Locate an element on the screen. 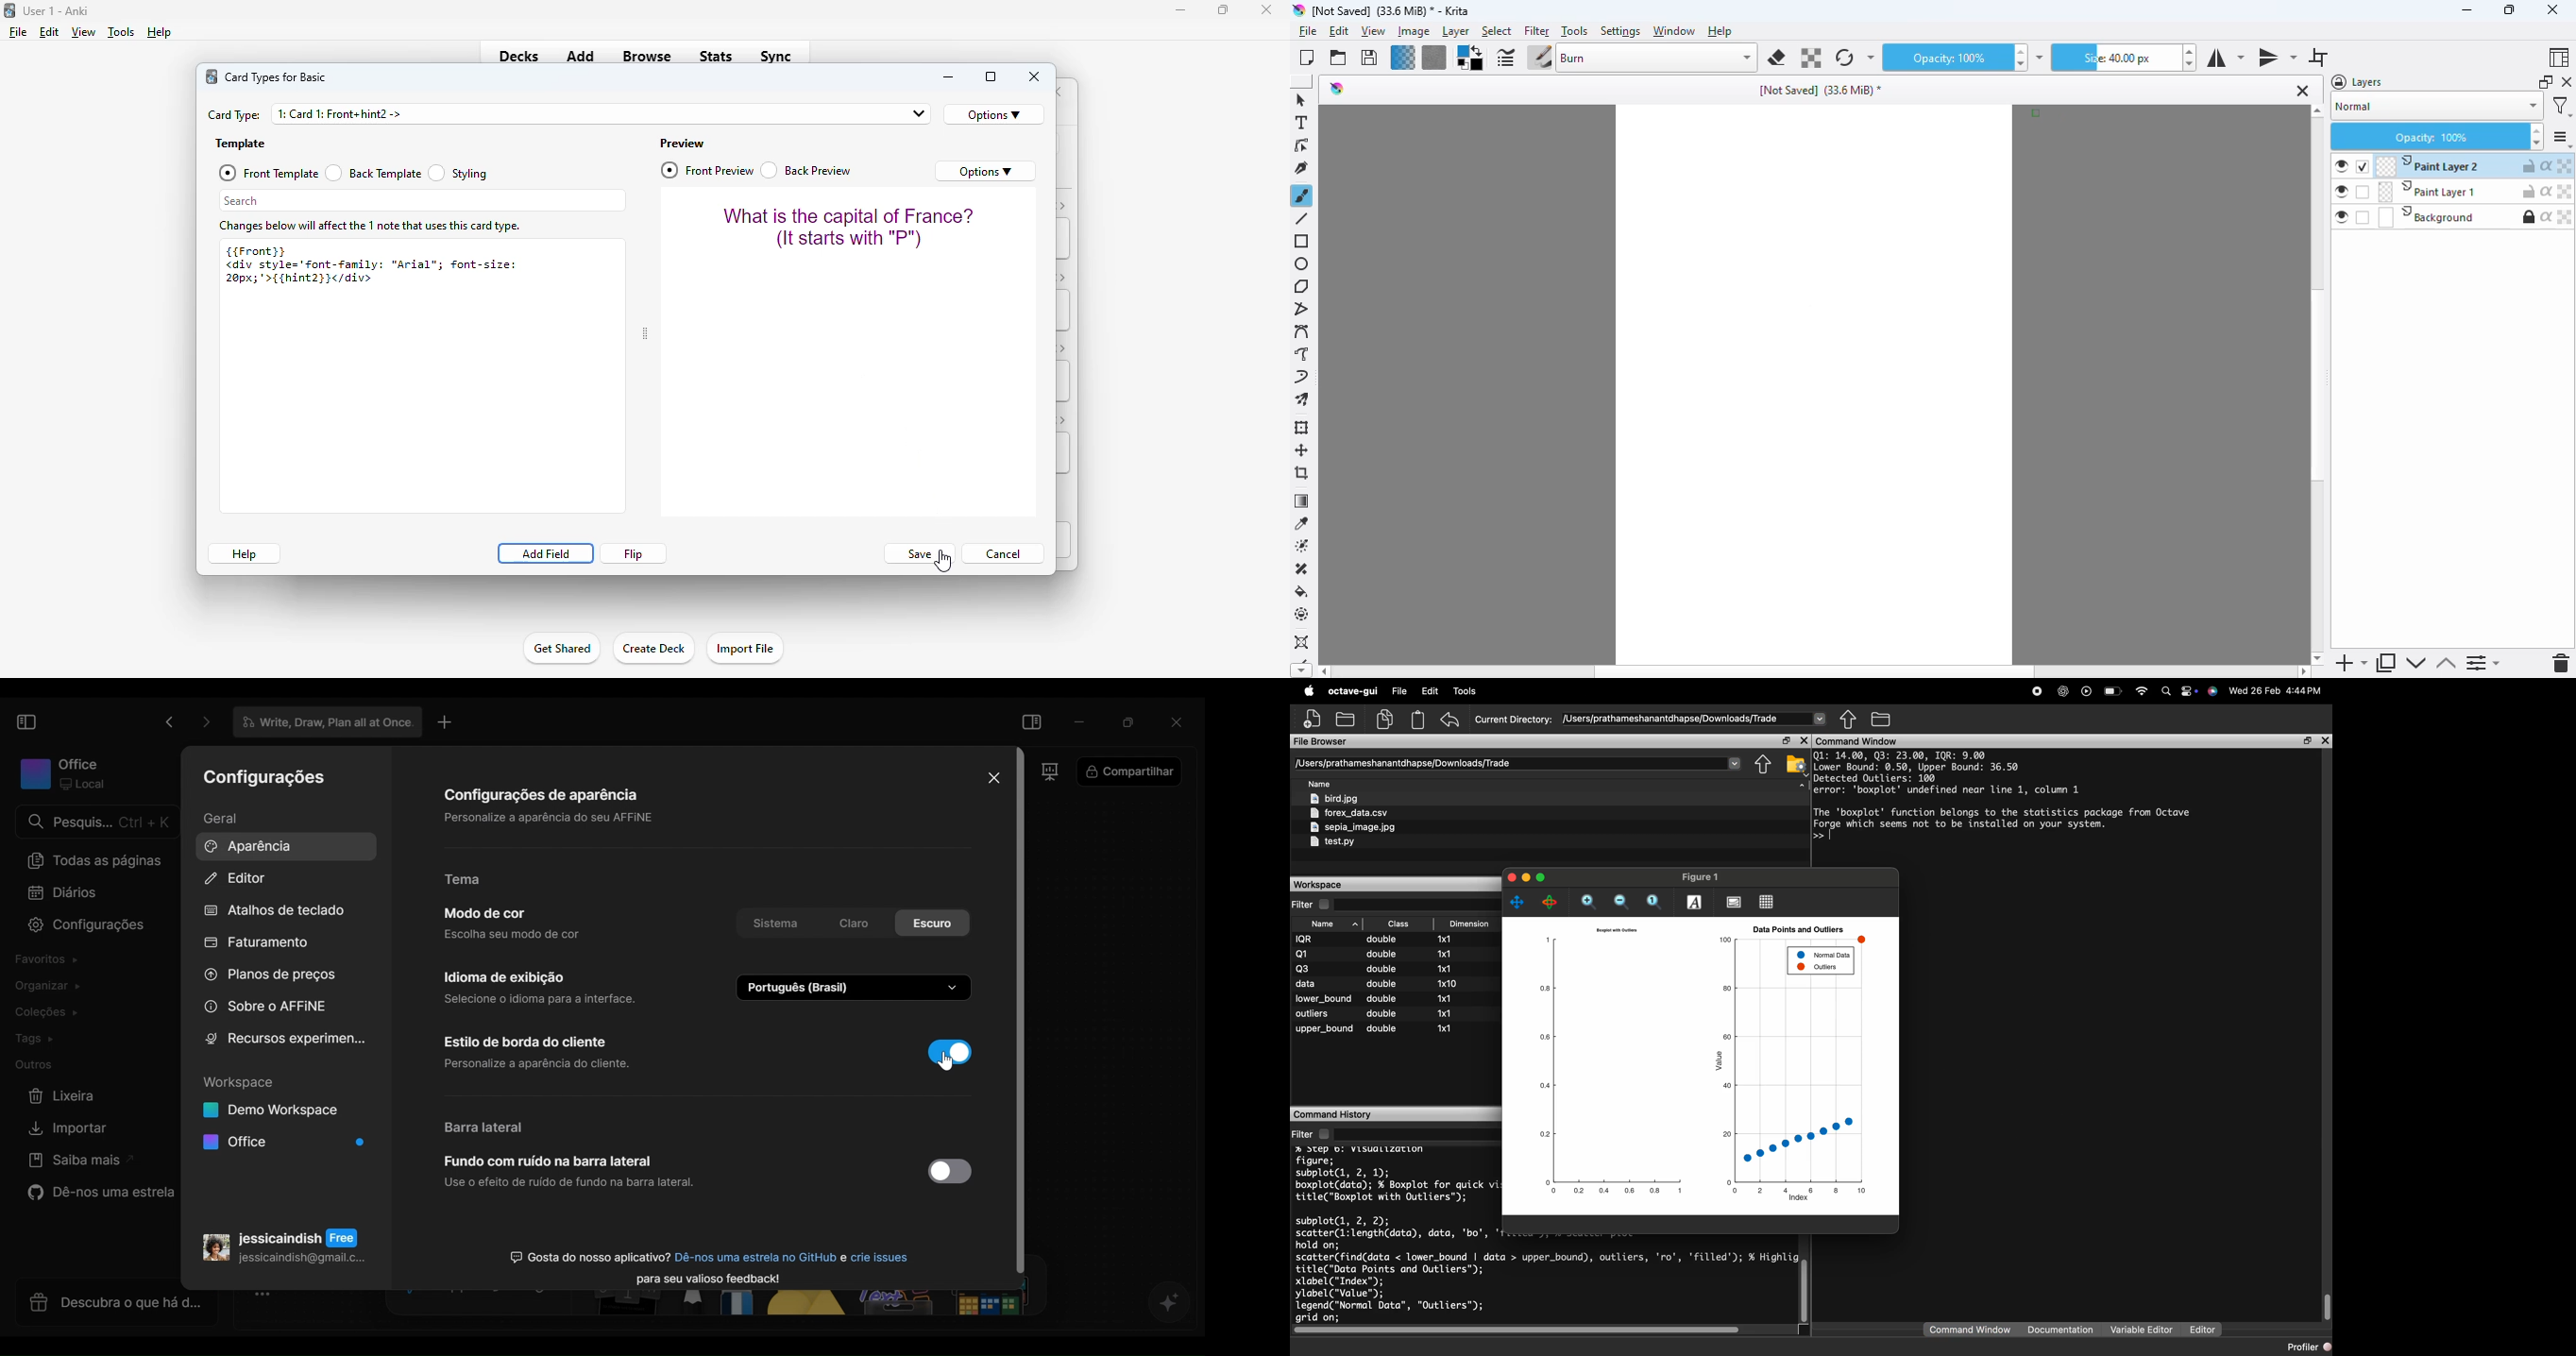 The height and width of the screenshot is (1372, 2576). flip is located at coordinates (635, 553).